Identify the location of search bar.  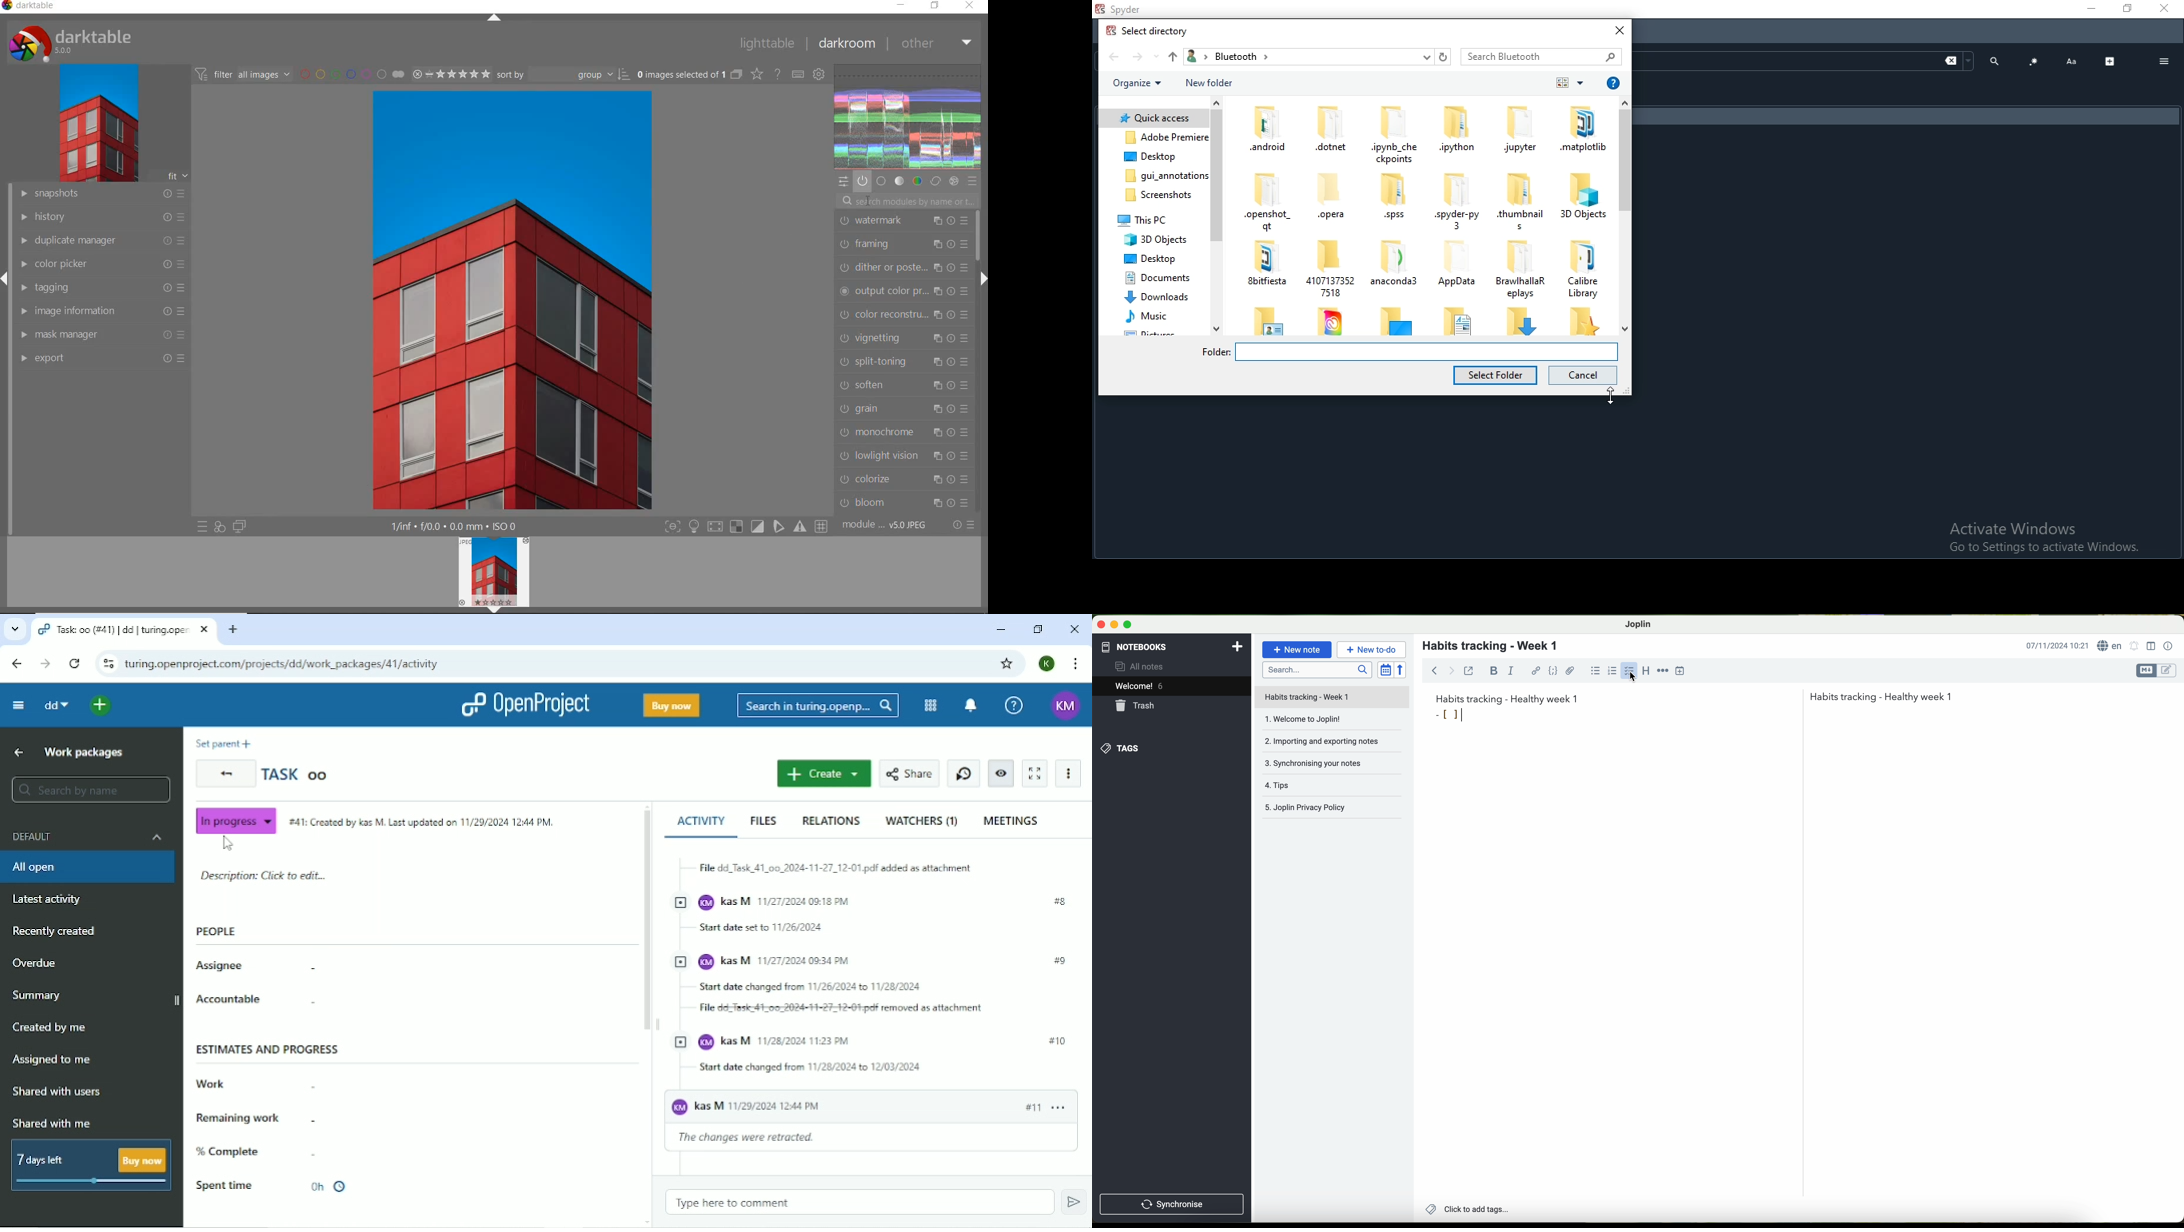
(1316, 670).